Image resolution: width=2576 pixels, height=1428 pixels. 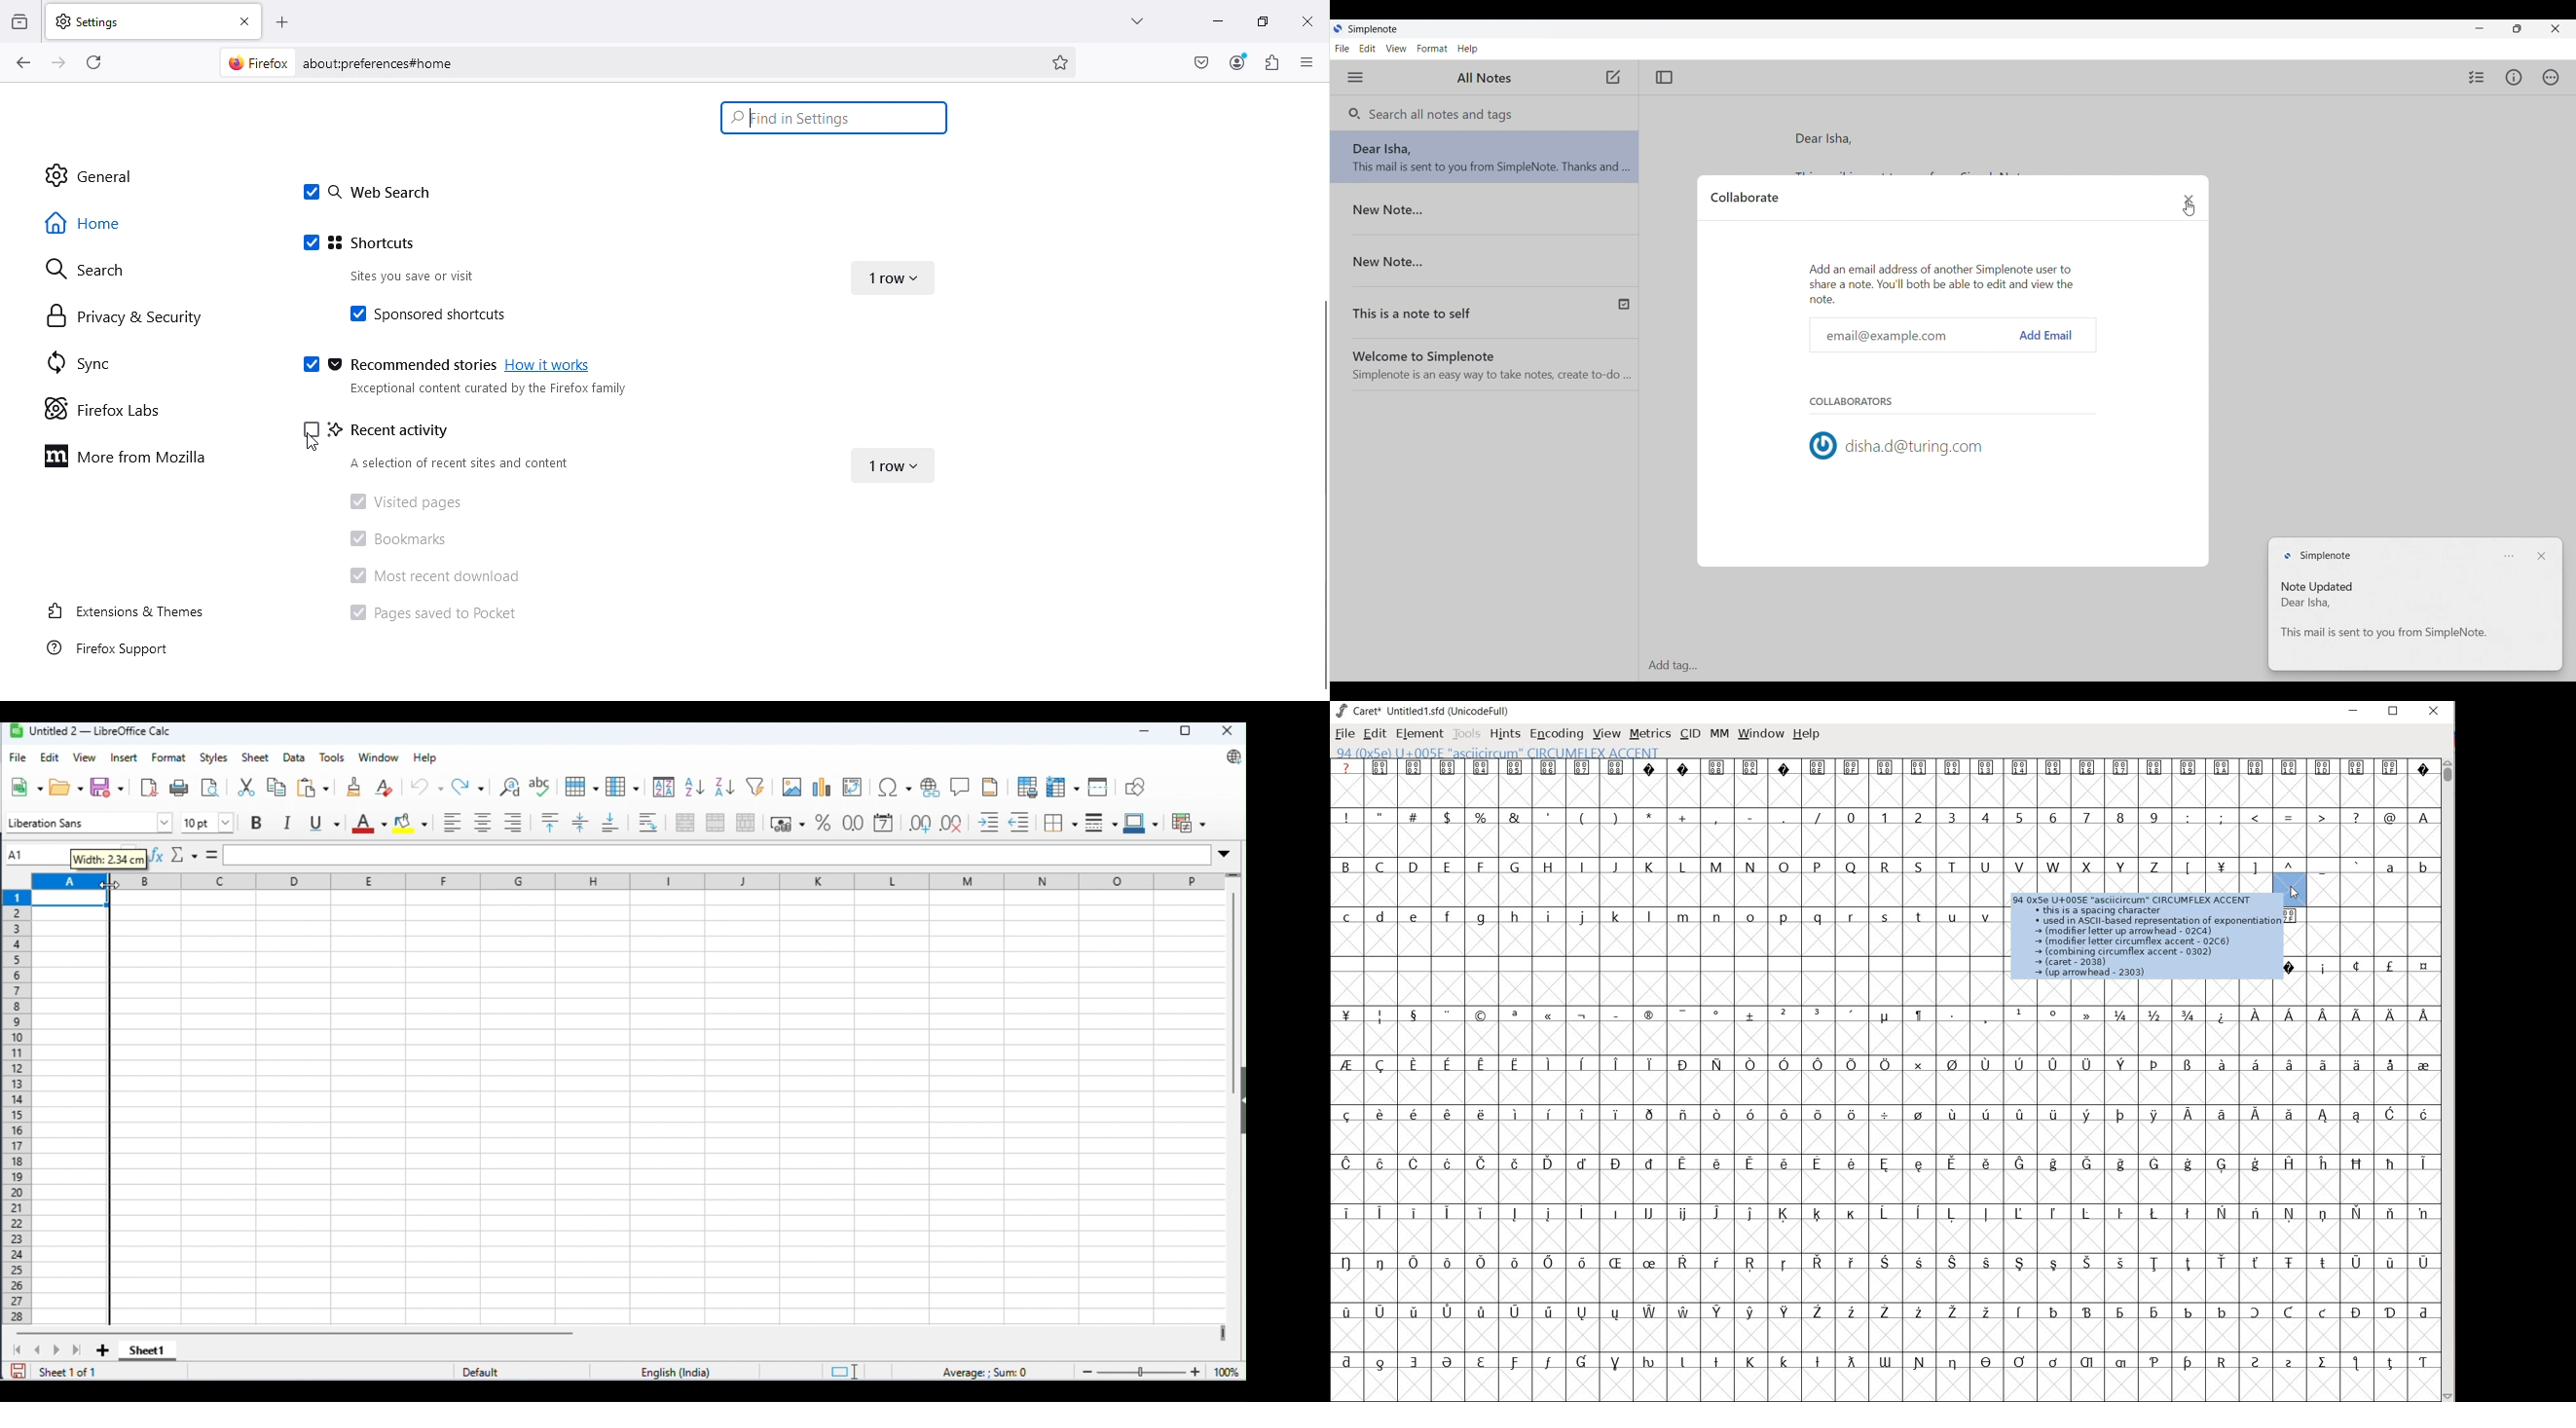 What do you see at coordinates (787, 823) in the screenshot?
I see `format as percent` at bounding box center [787, 823].